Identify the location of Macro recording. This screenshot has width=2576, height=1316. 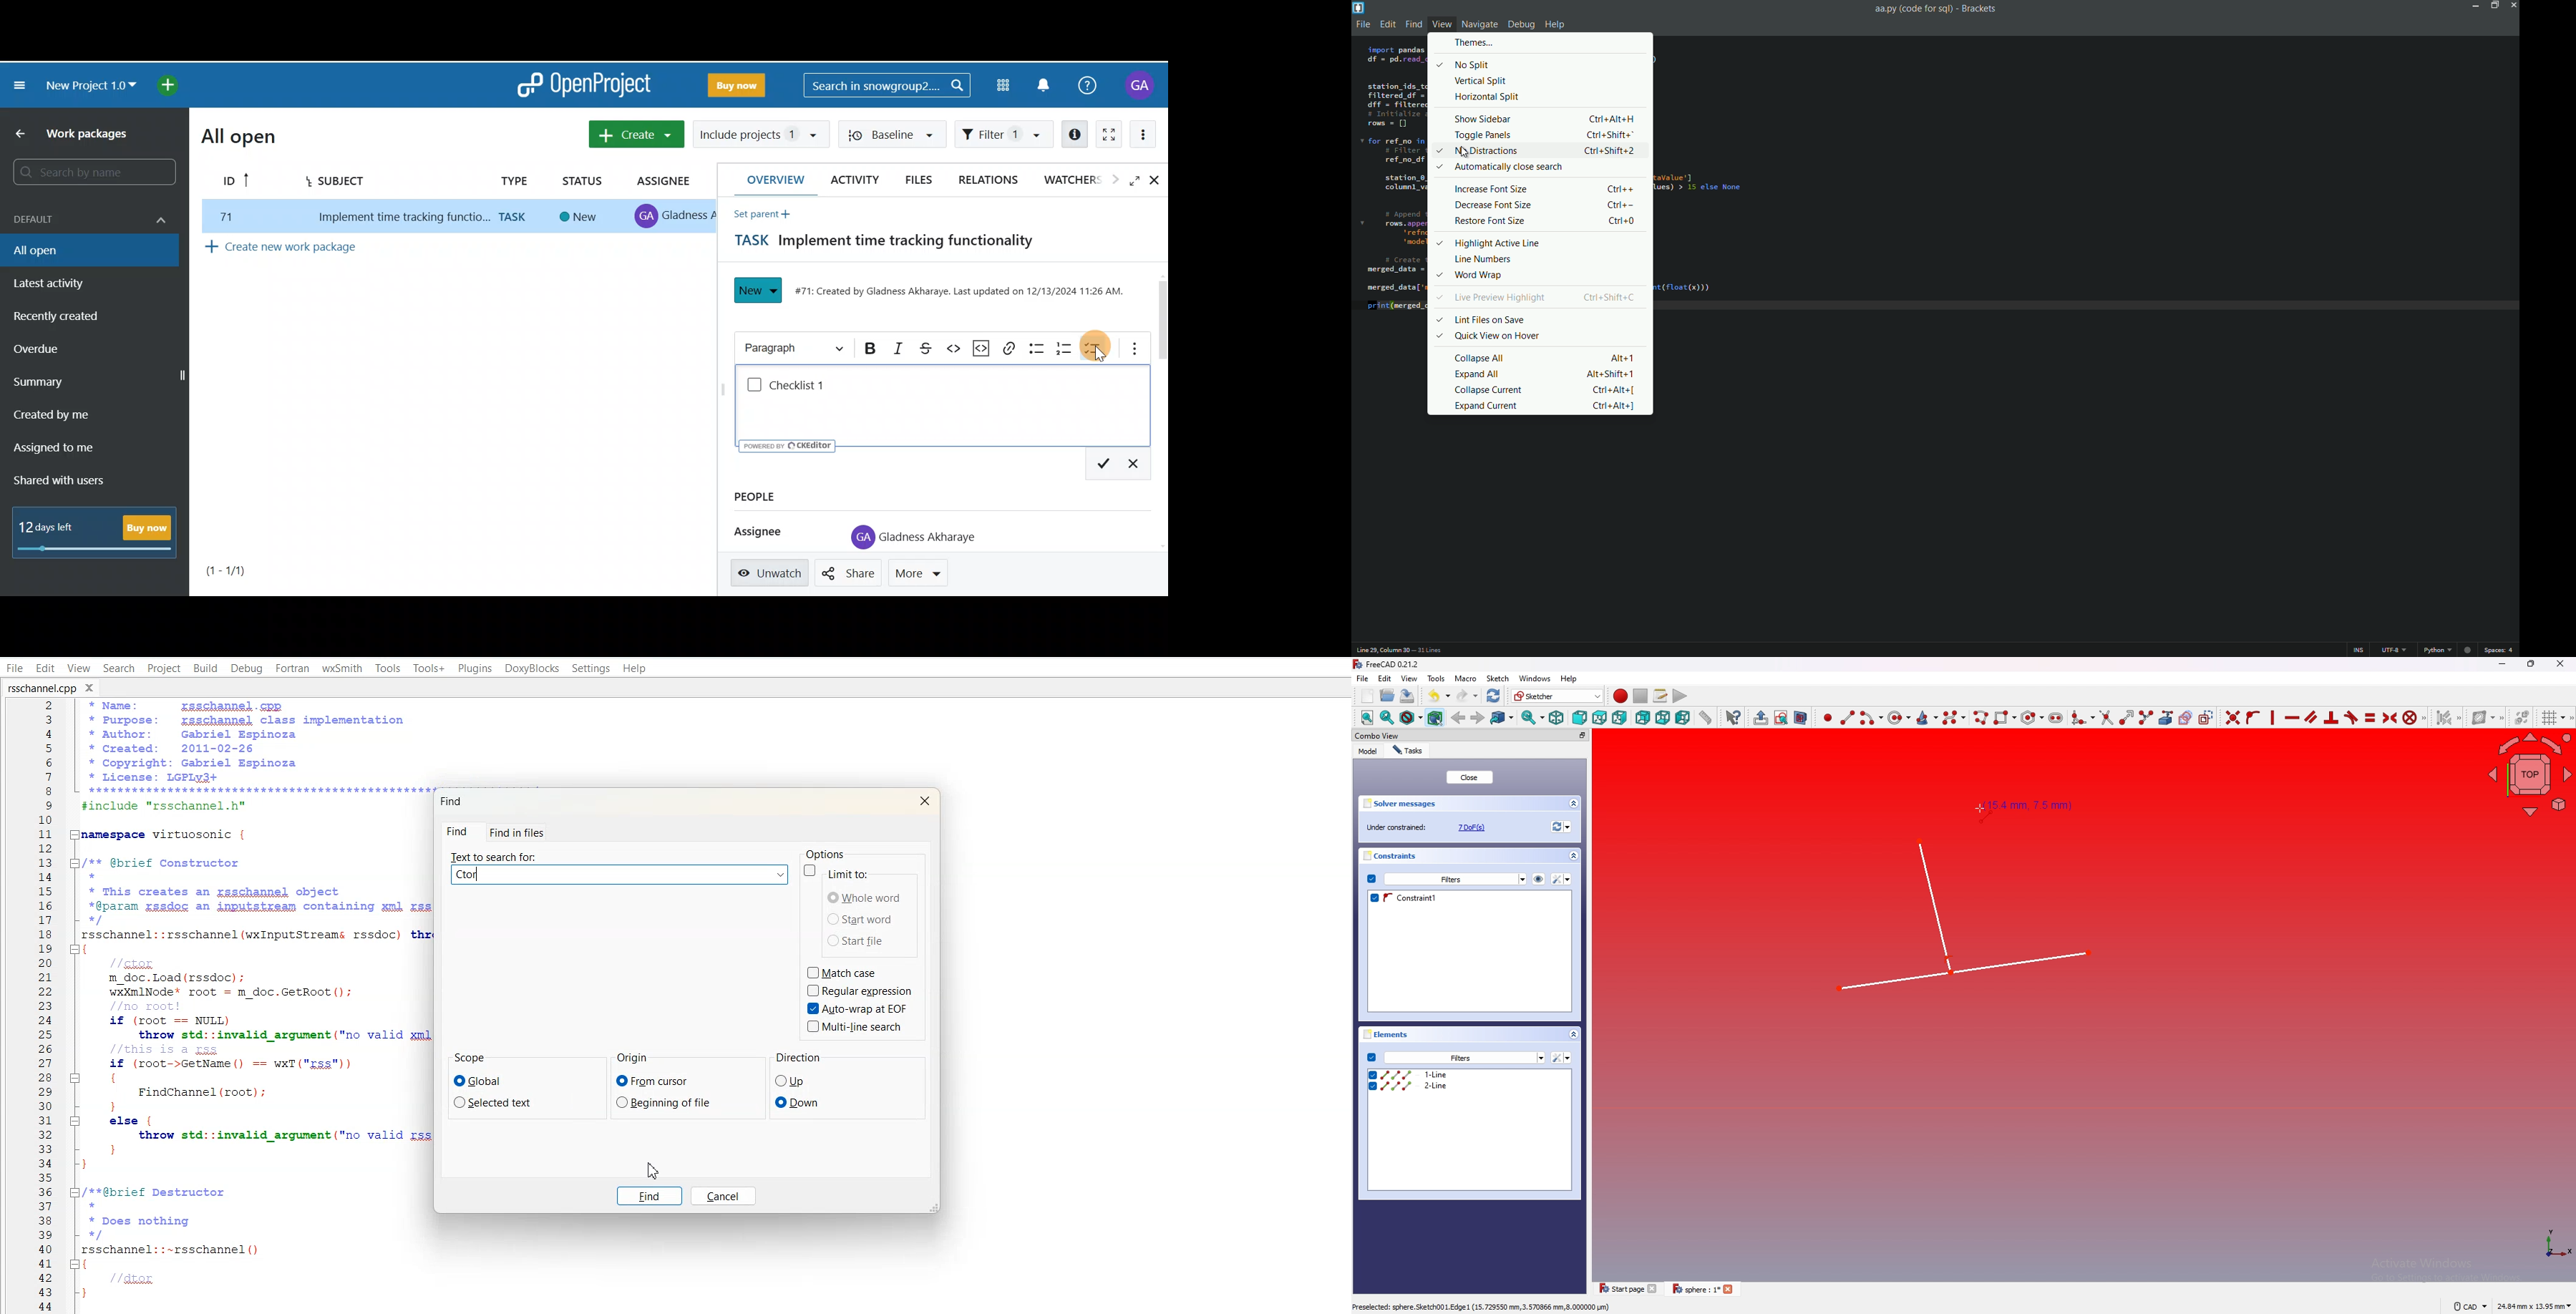
(1618, 696).